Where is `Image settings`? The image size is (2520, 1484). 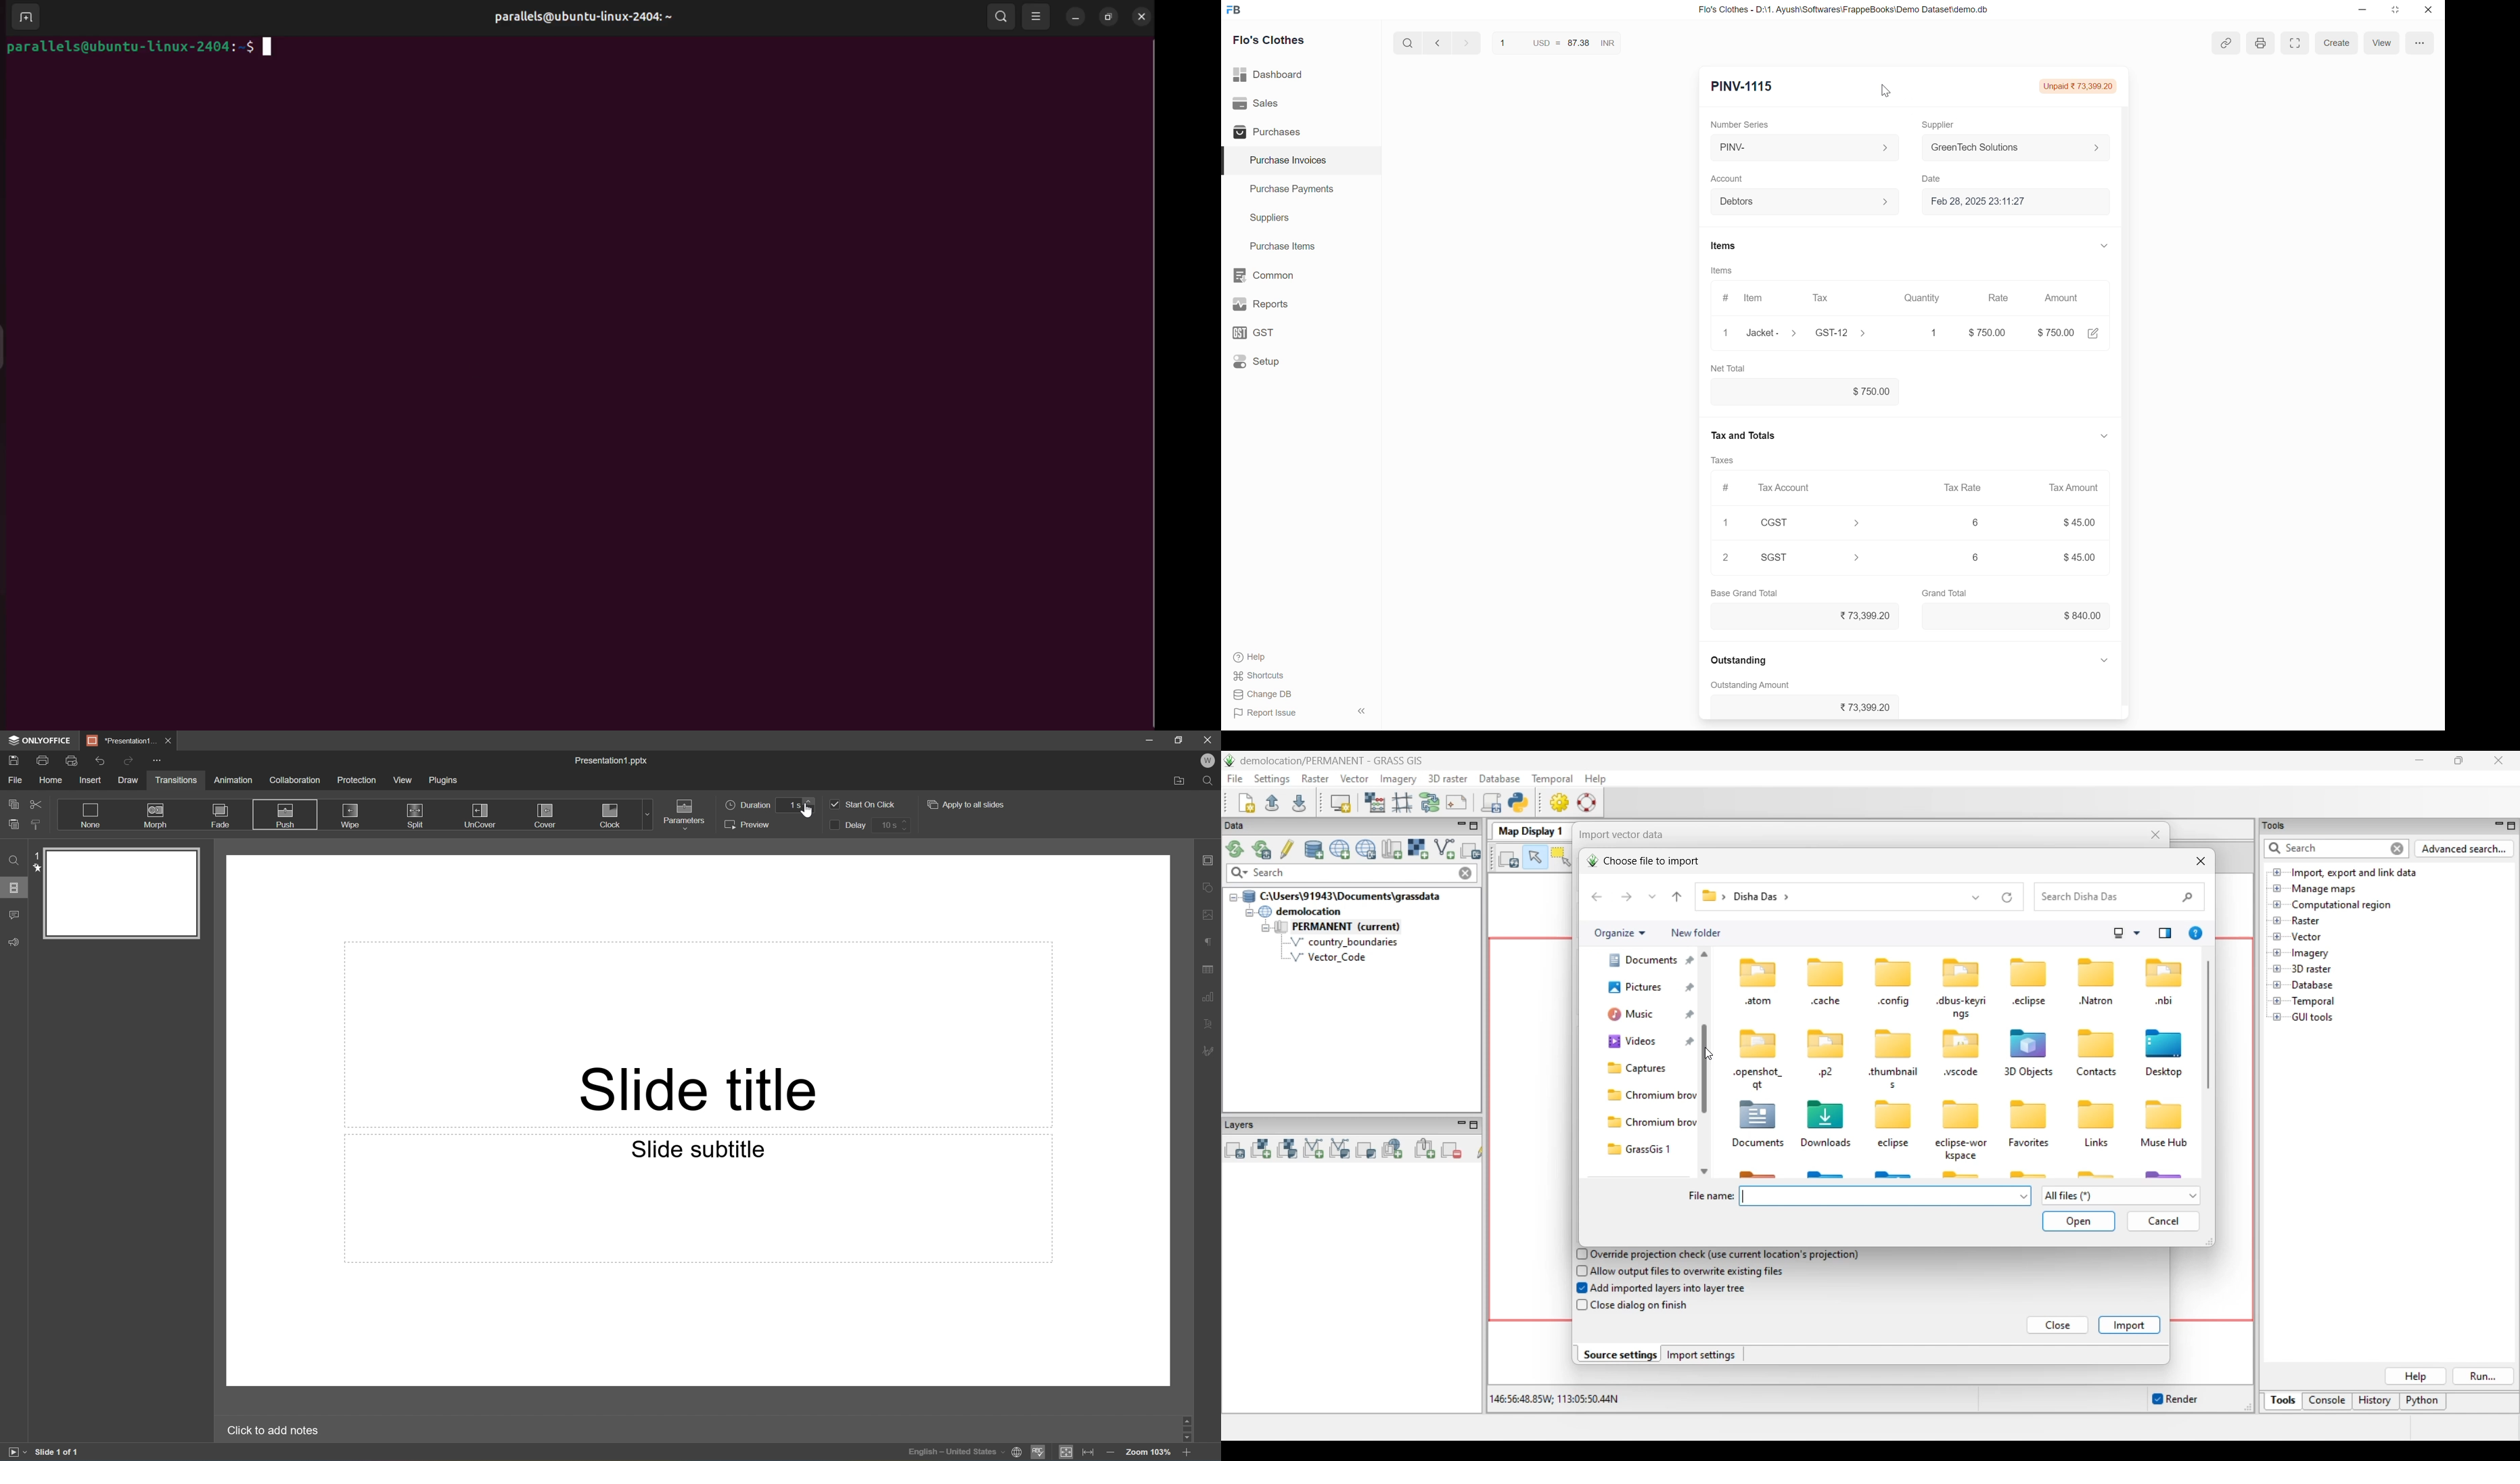 Image settings is located at coordinates (1209, 917).